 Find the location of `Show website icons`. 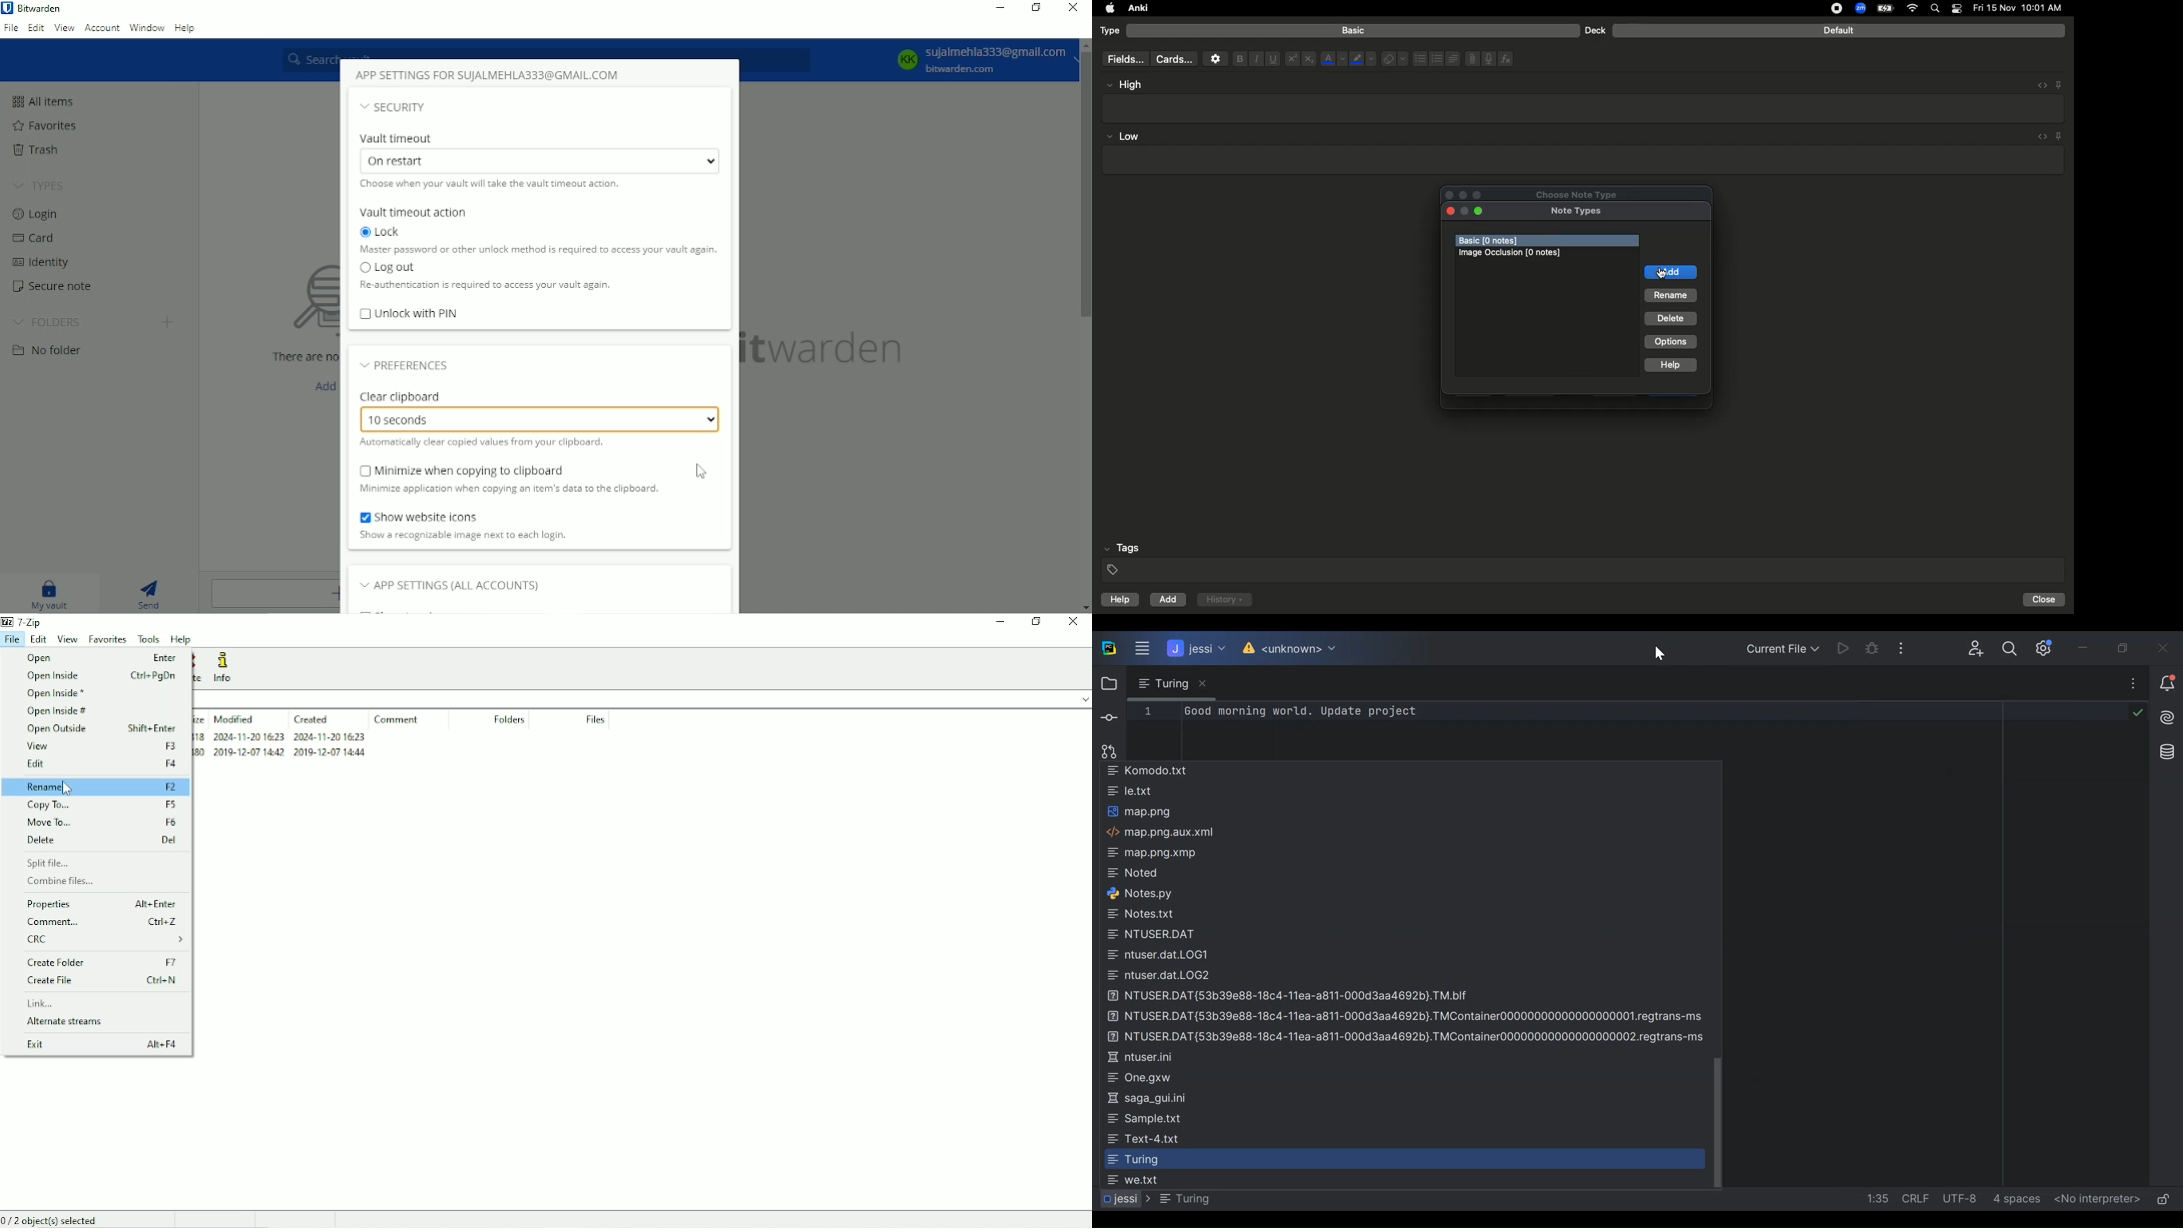

Show website icons is located at coordinates (419, 517).